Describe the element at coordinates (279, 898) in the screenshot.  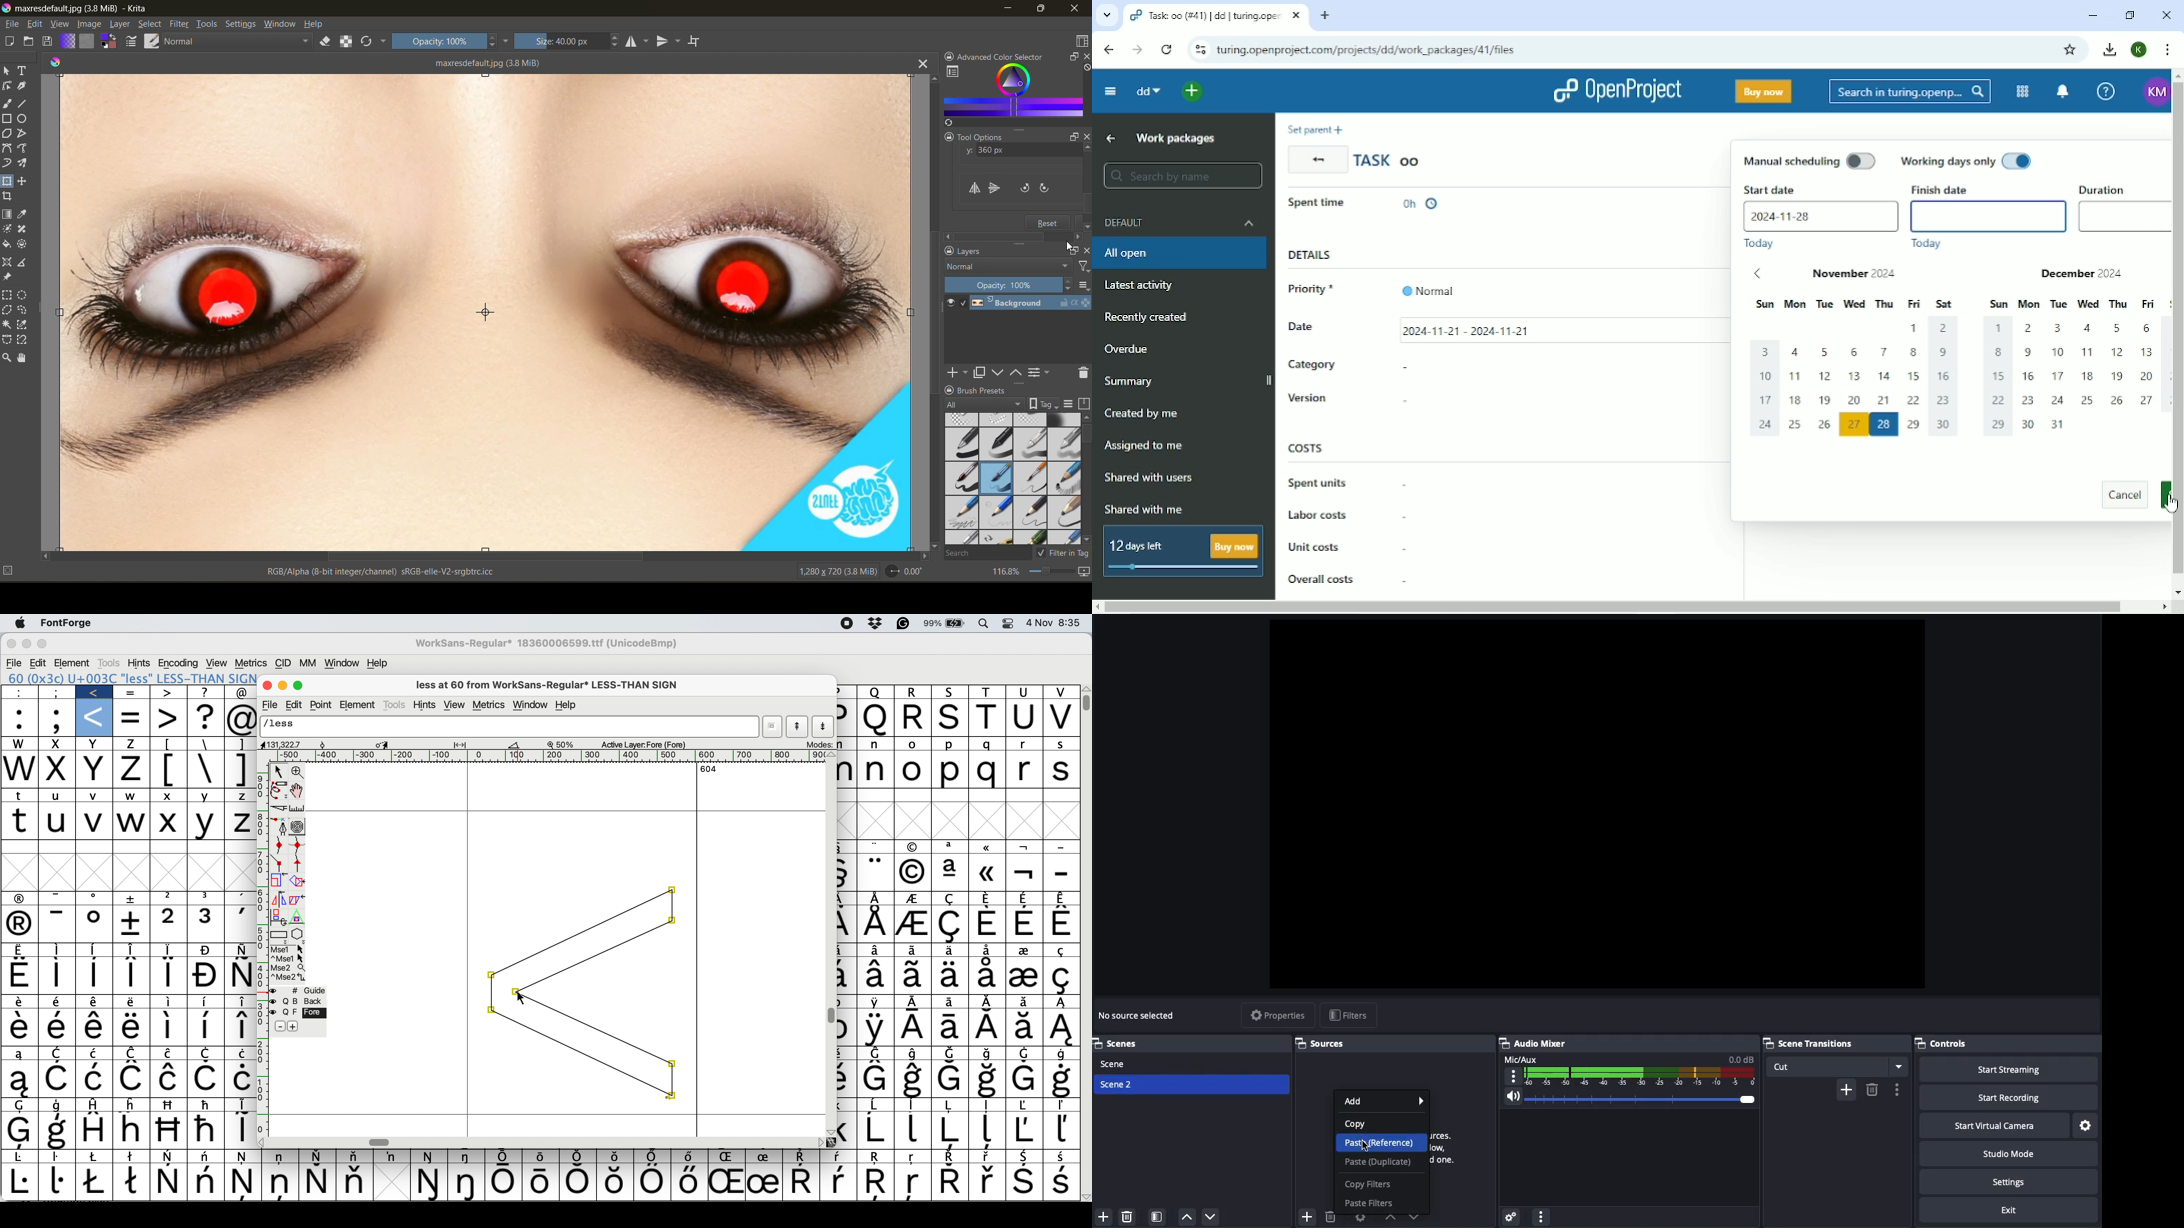
I see `flip the selection` at that location.